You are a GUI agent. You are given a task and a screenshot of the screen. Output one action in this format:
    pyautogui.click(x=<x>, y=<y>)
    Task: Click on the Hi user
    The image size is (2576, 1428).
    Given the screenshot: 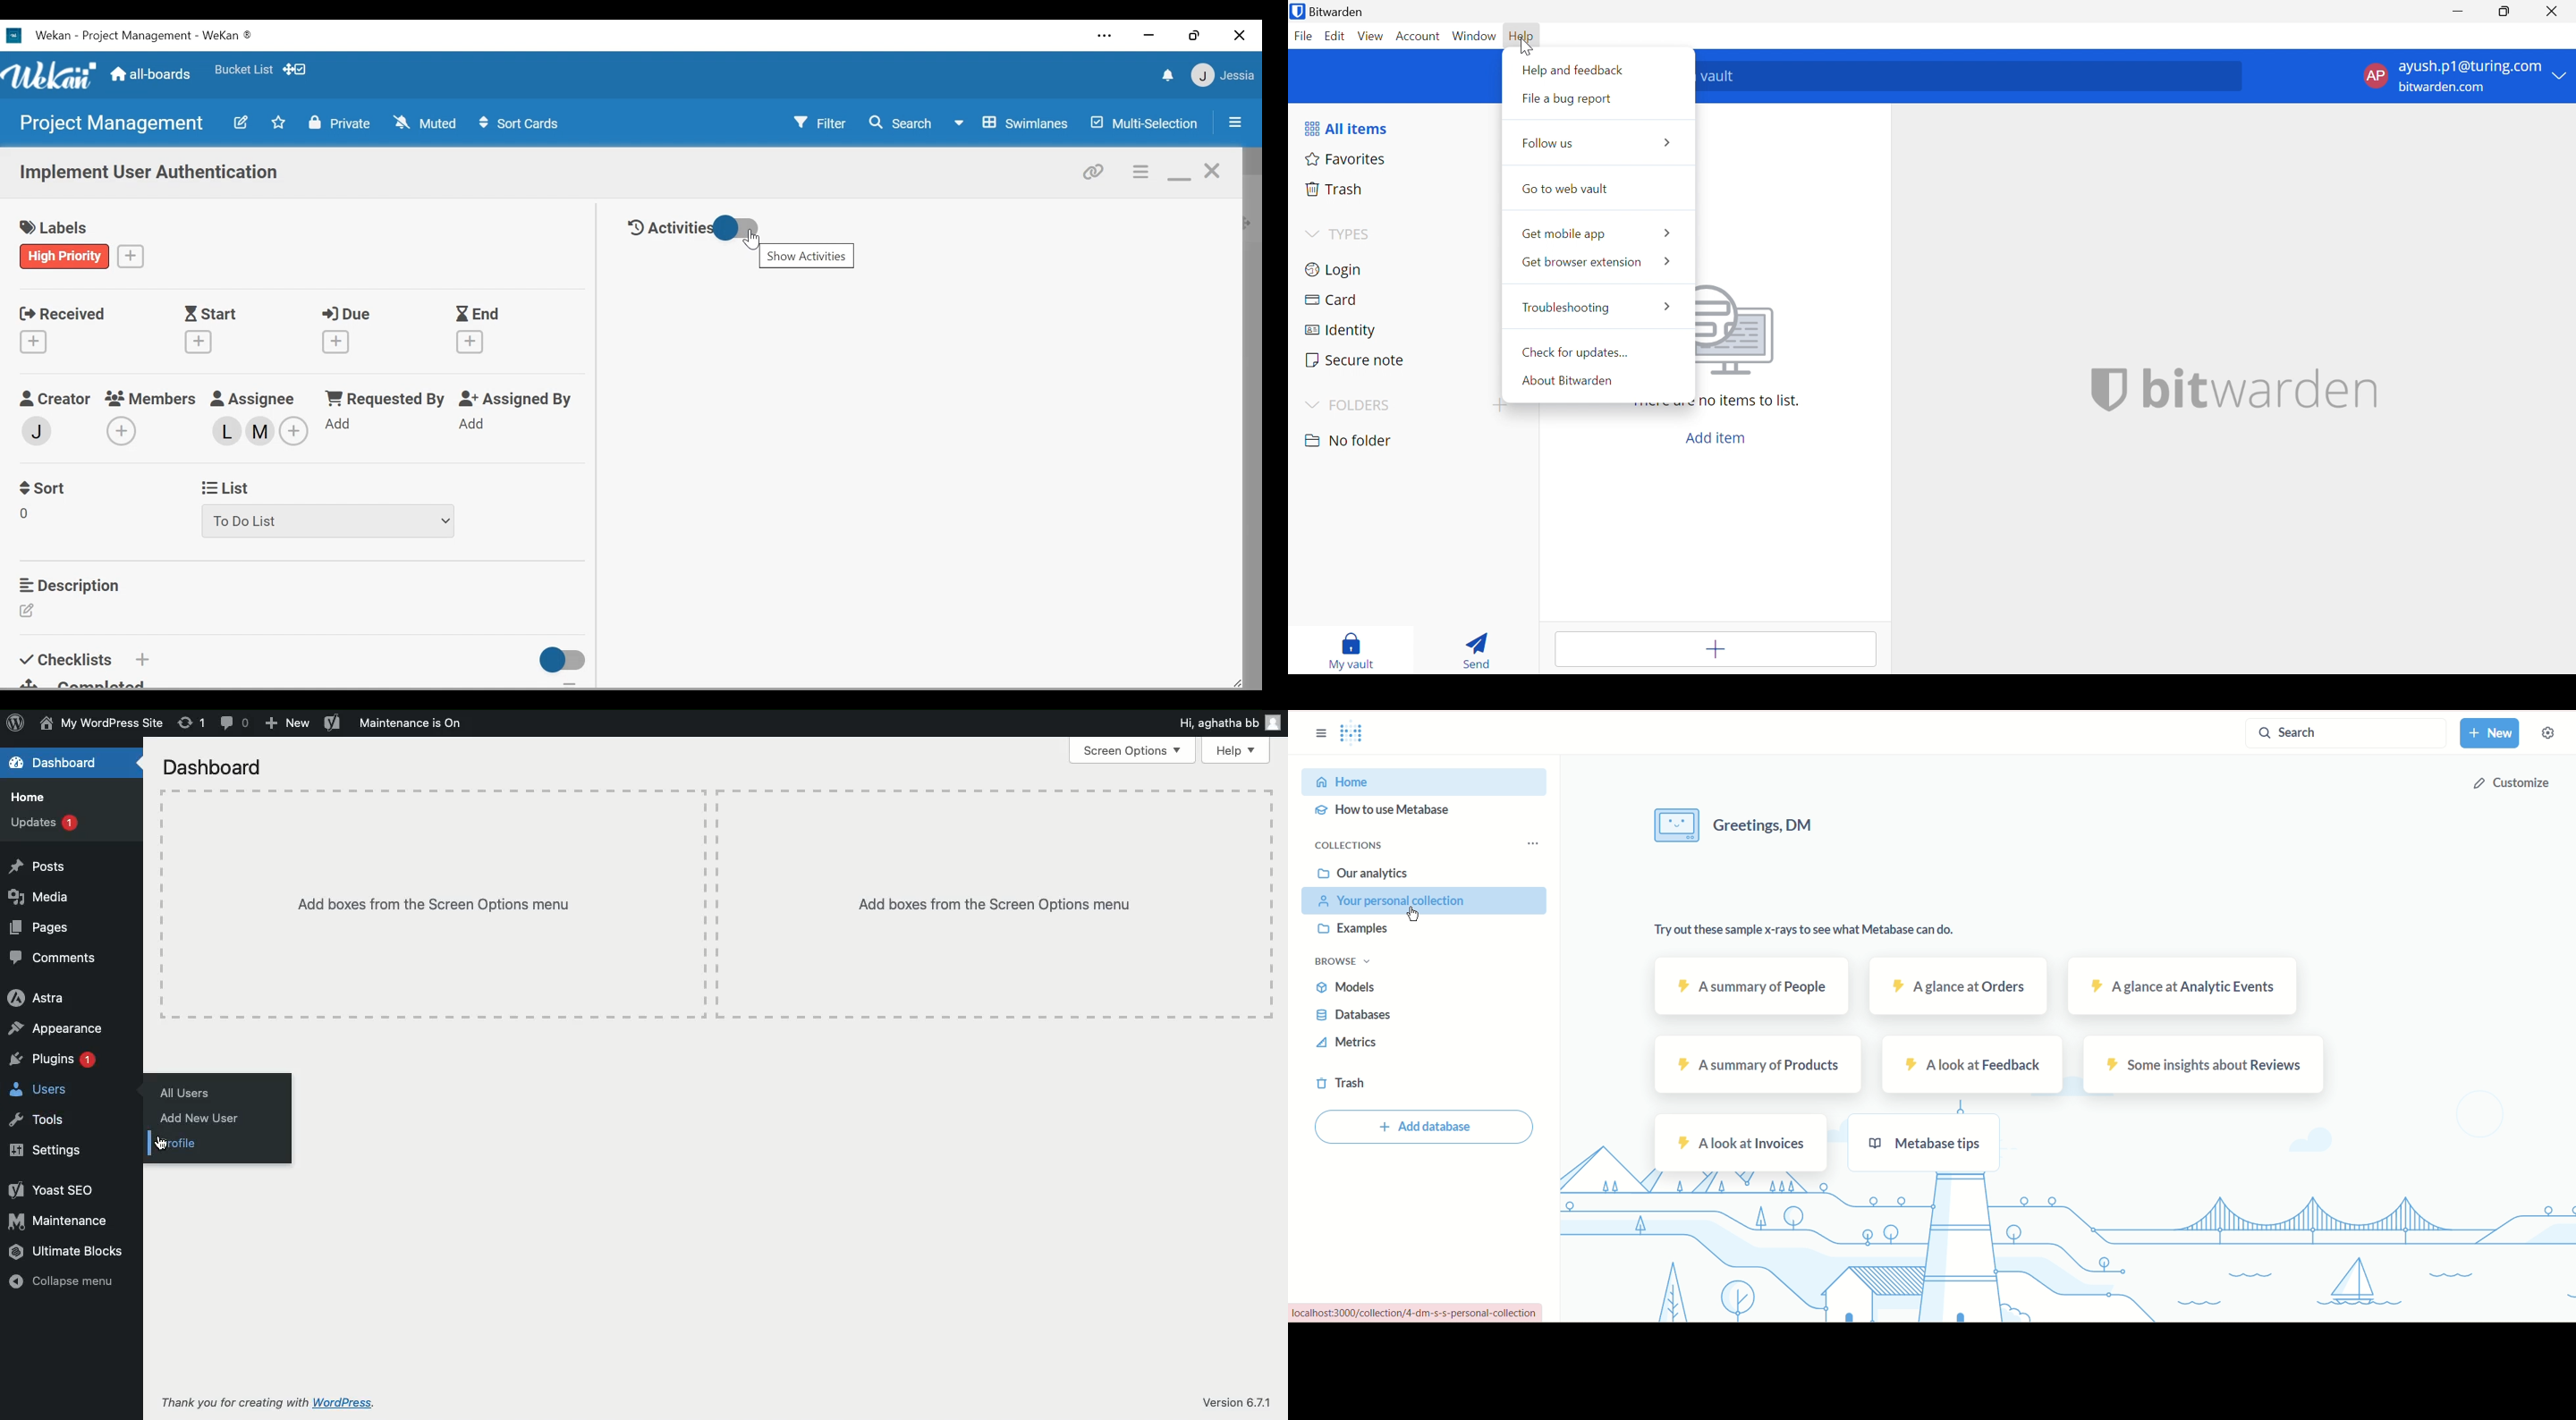 What is the action you would take?
    pyautogui.click(x=1229, y=723)
    